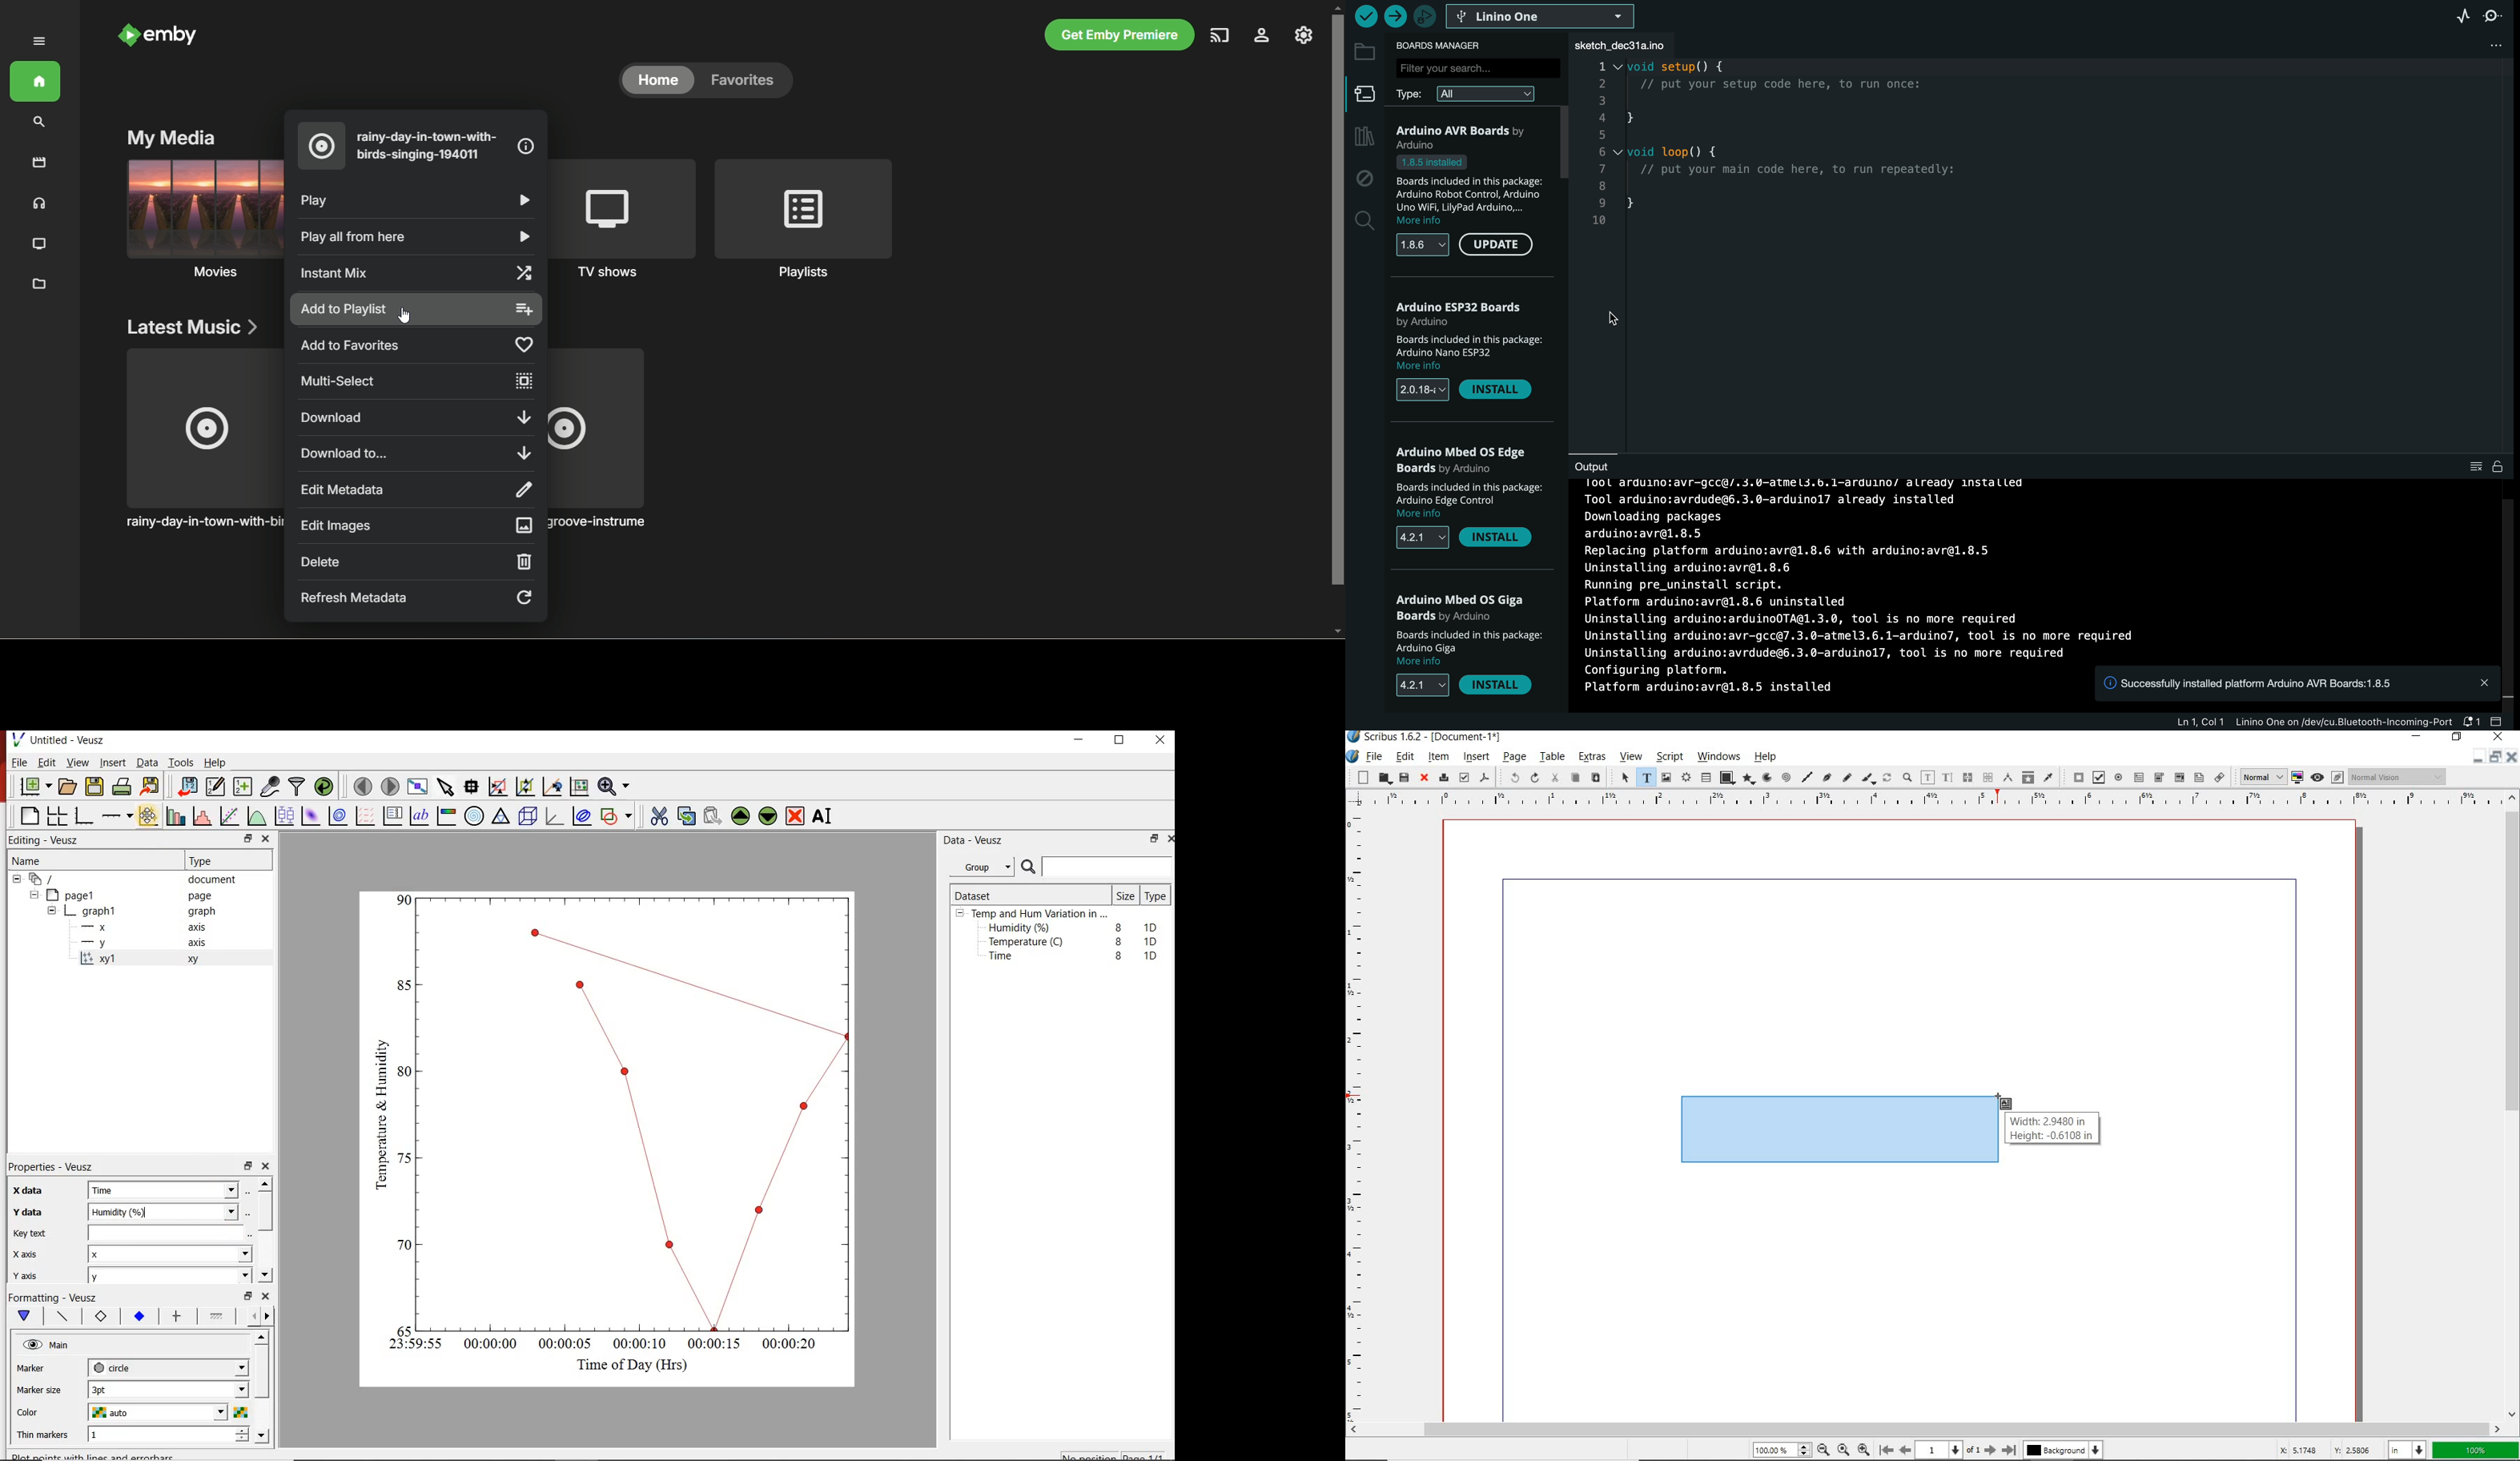 This screenshot has height=1484, width=2520. What do you see at coordinates (403, 1329) in the screenshot?
I see `0` at bounding box center [403, 1329].